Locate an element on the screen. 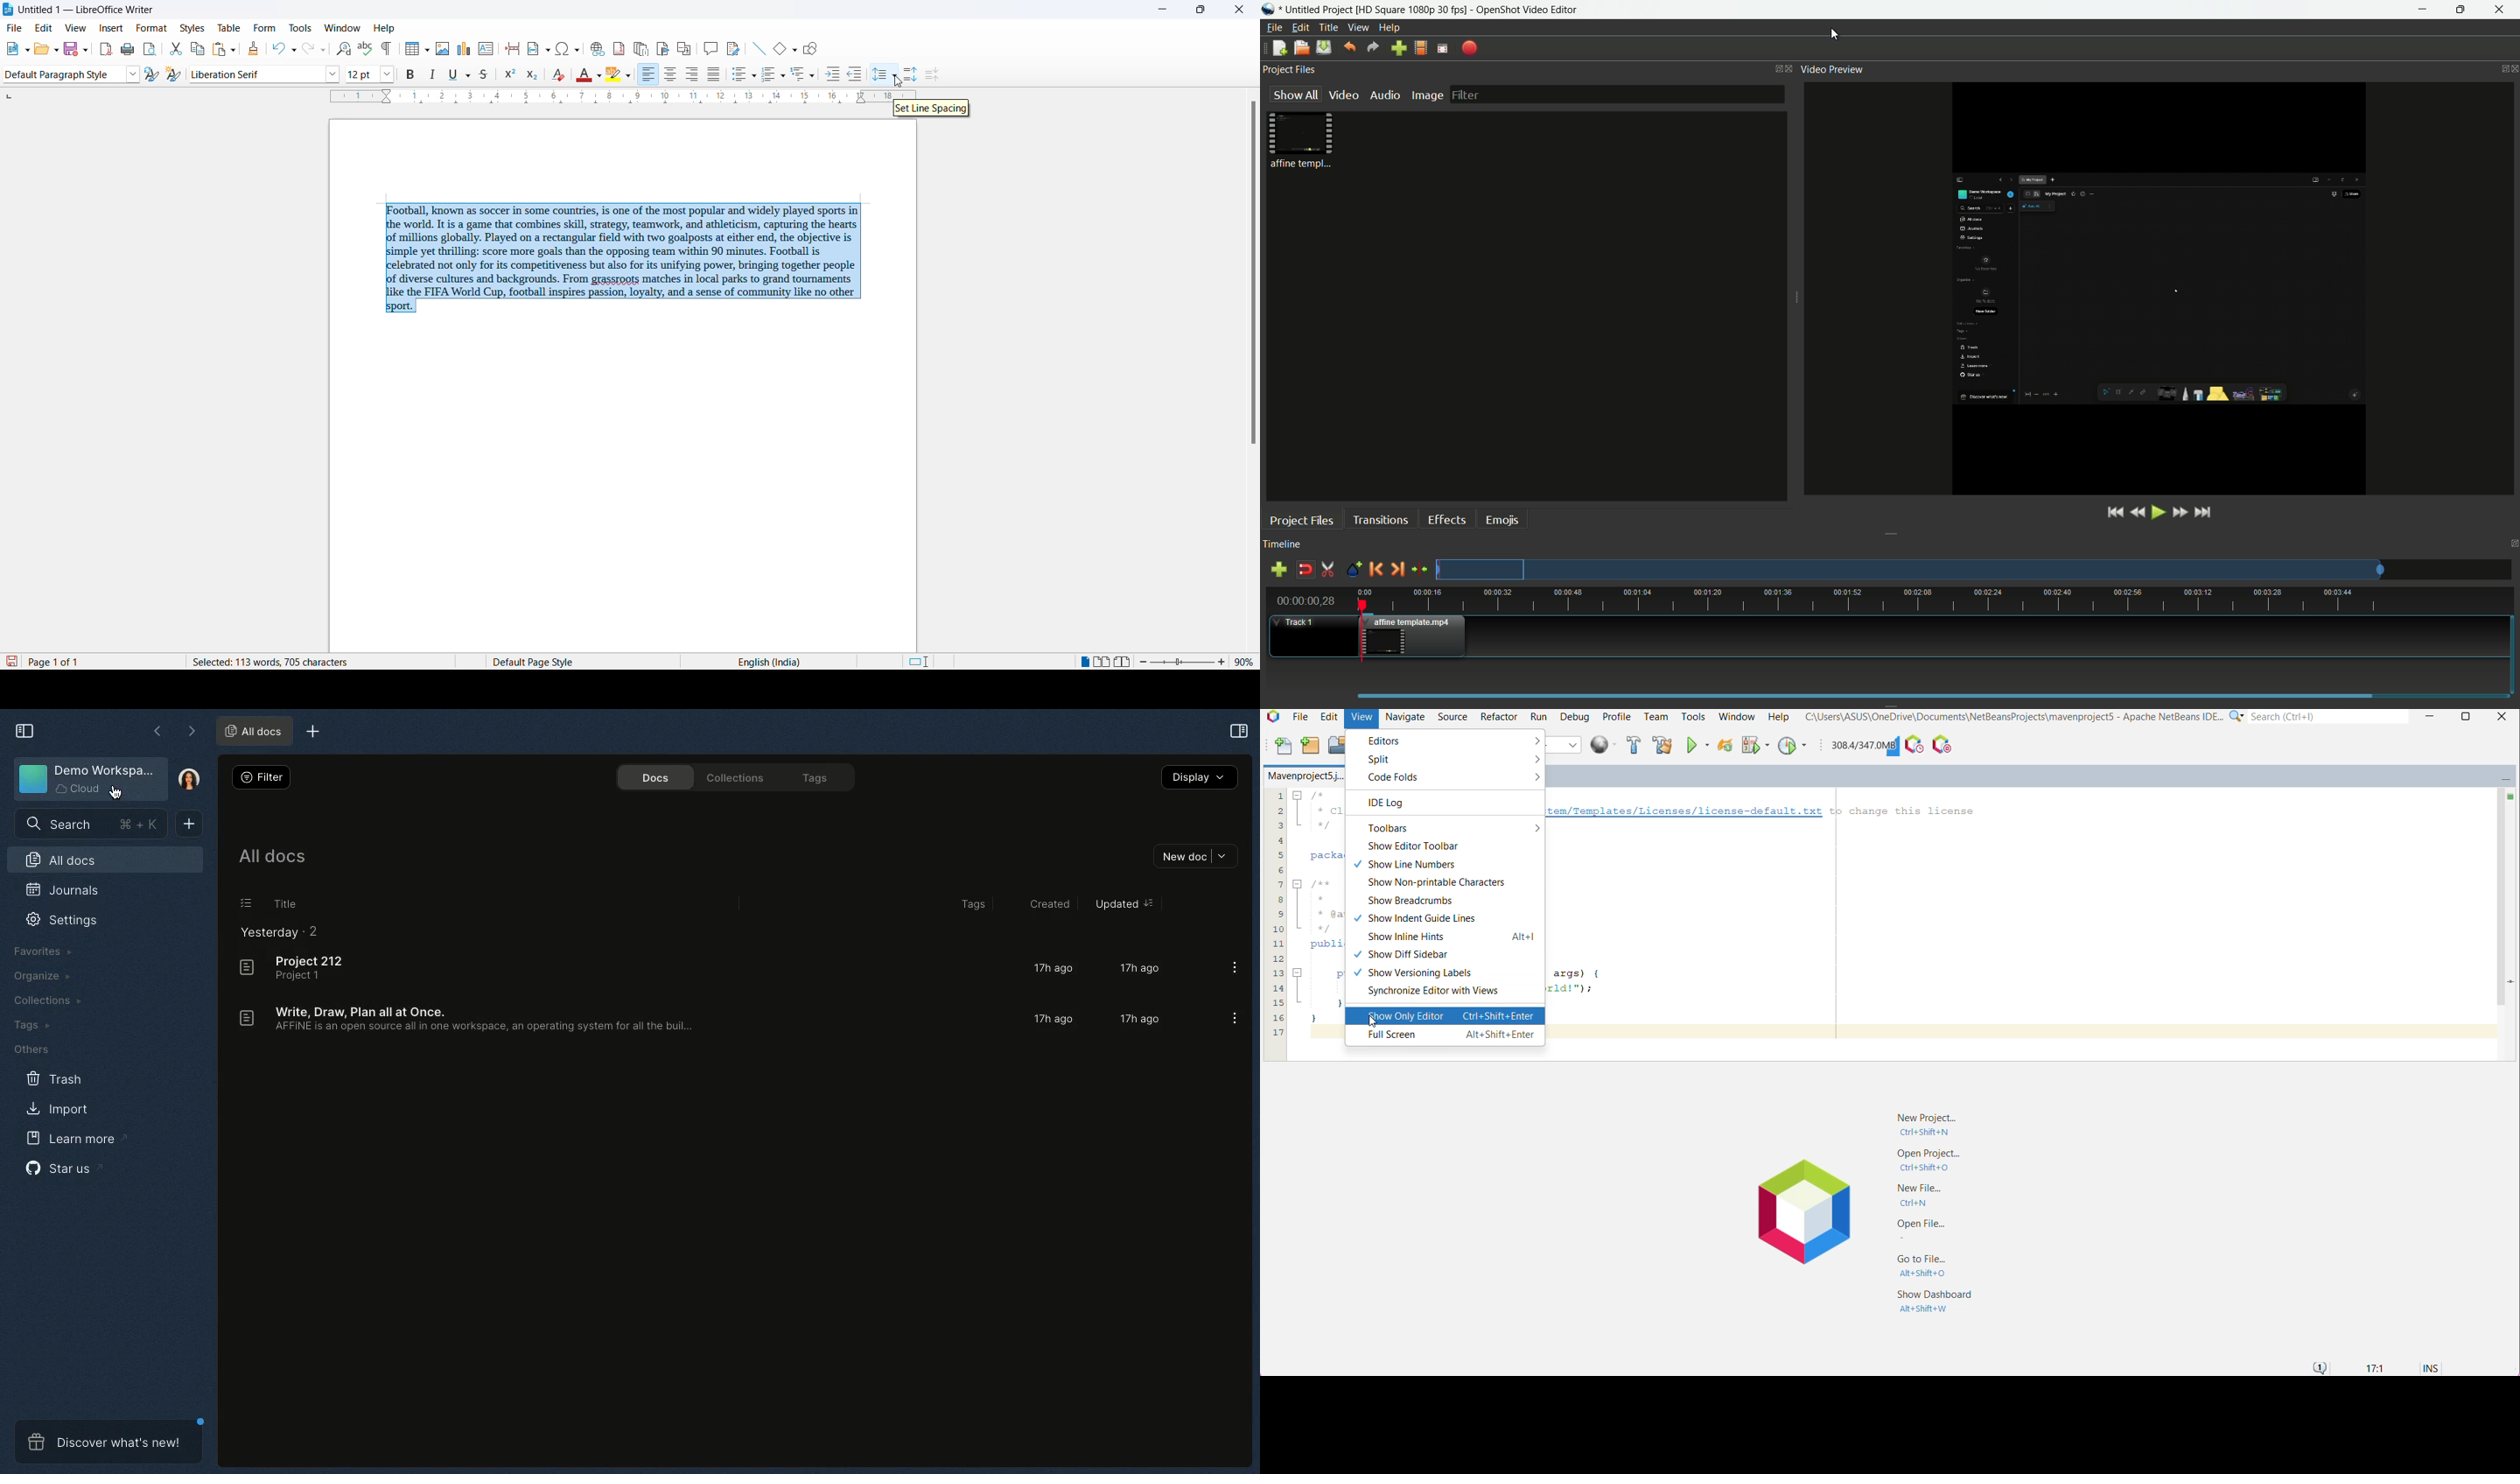 This screenshot has width=2520, height=1484. superscript is located at coordinates (511, 75).